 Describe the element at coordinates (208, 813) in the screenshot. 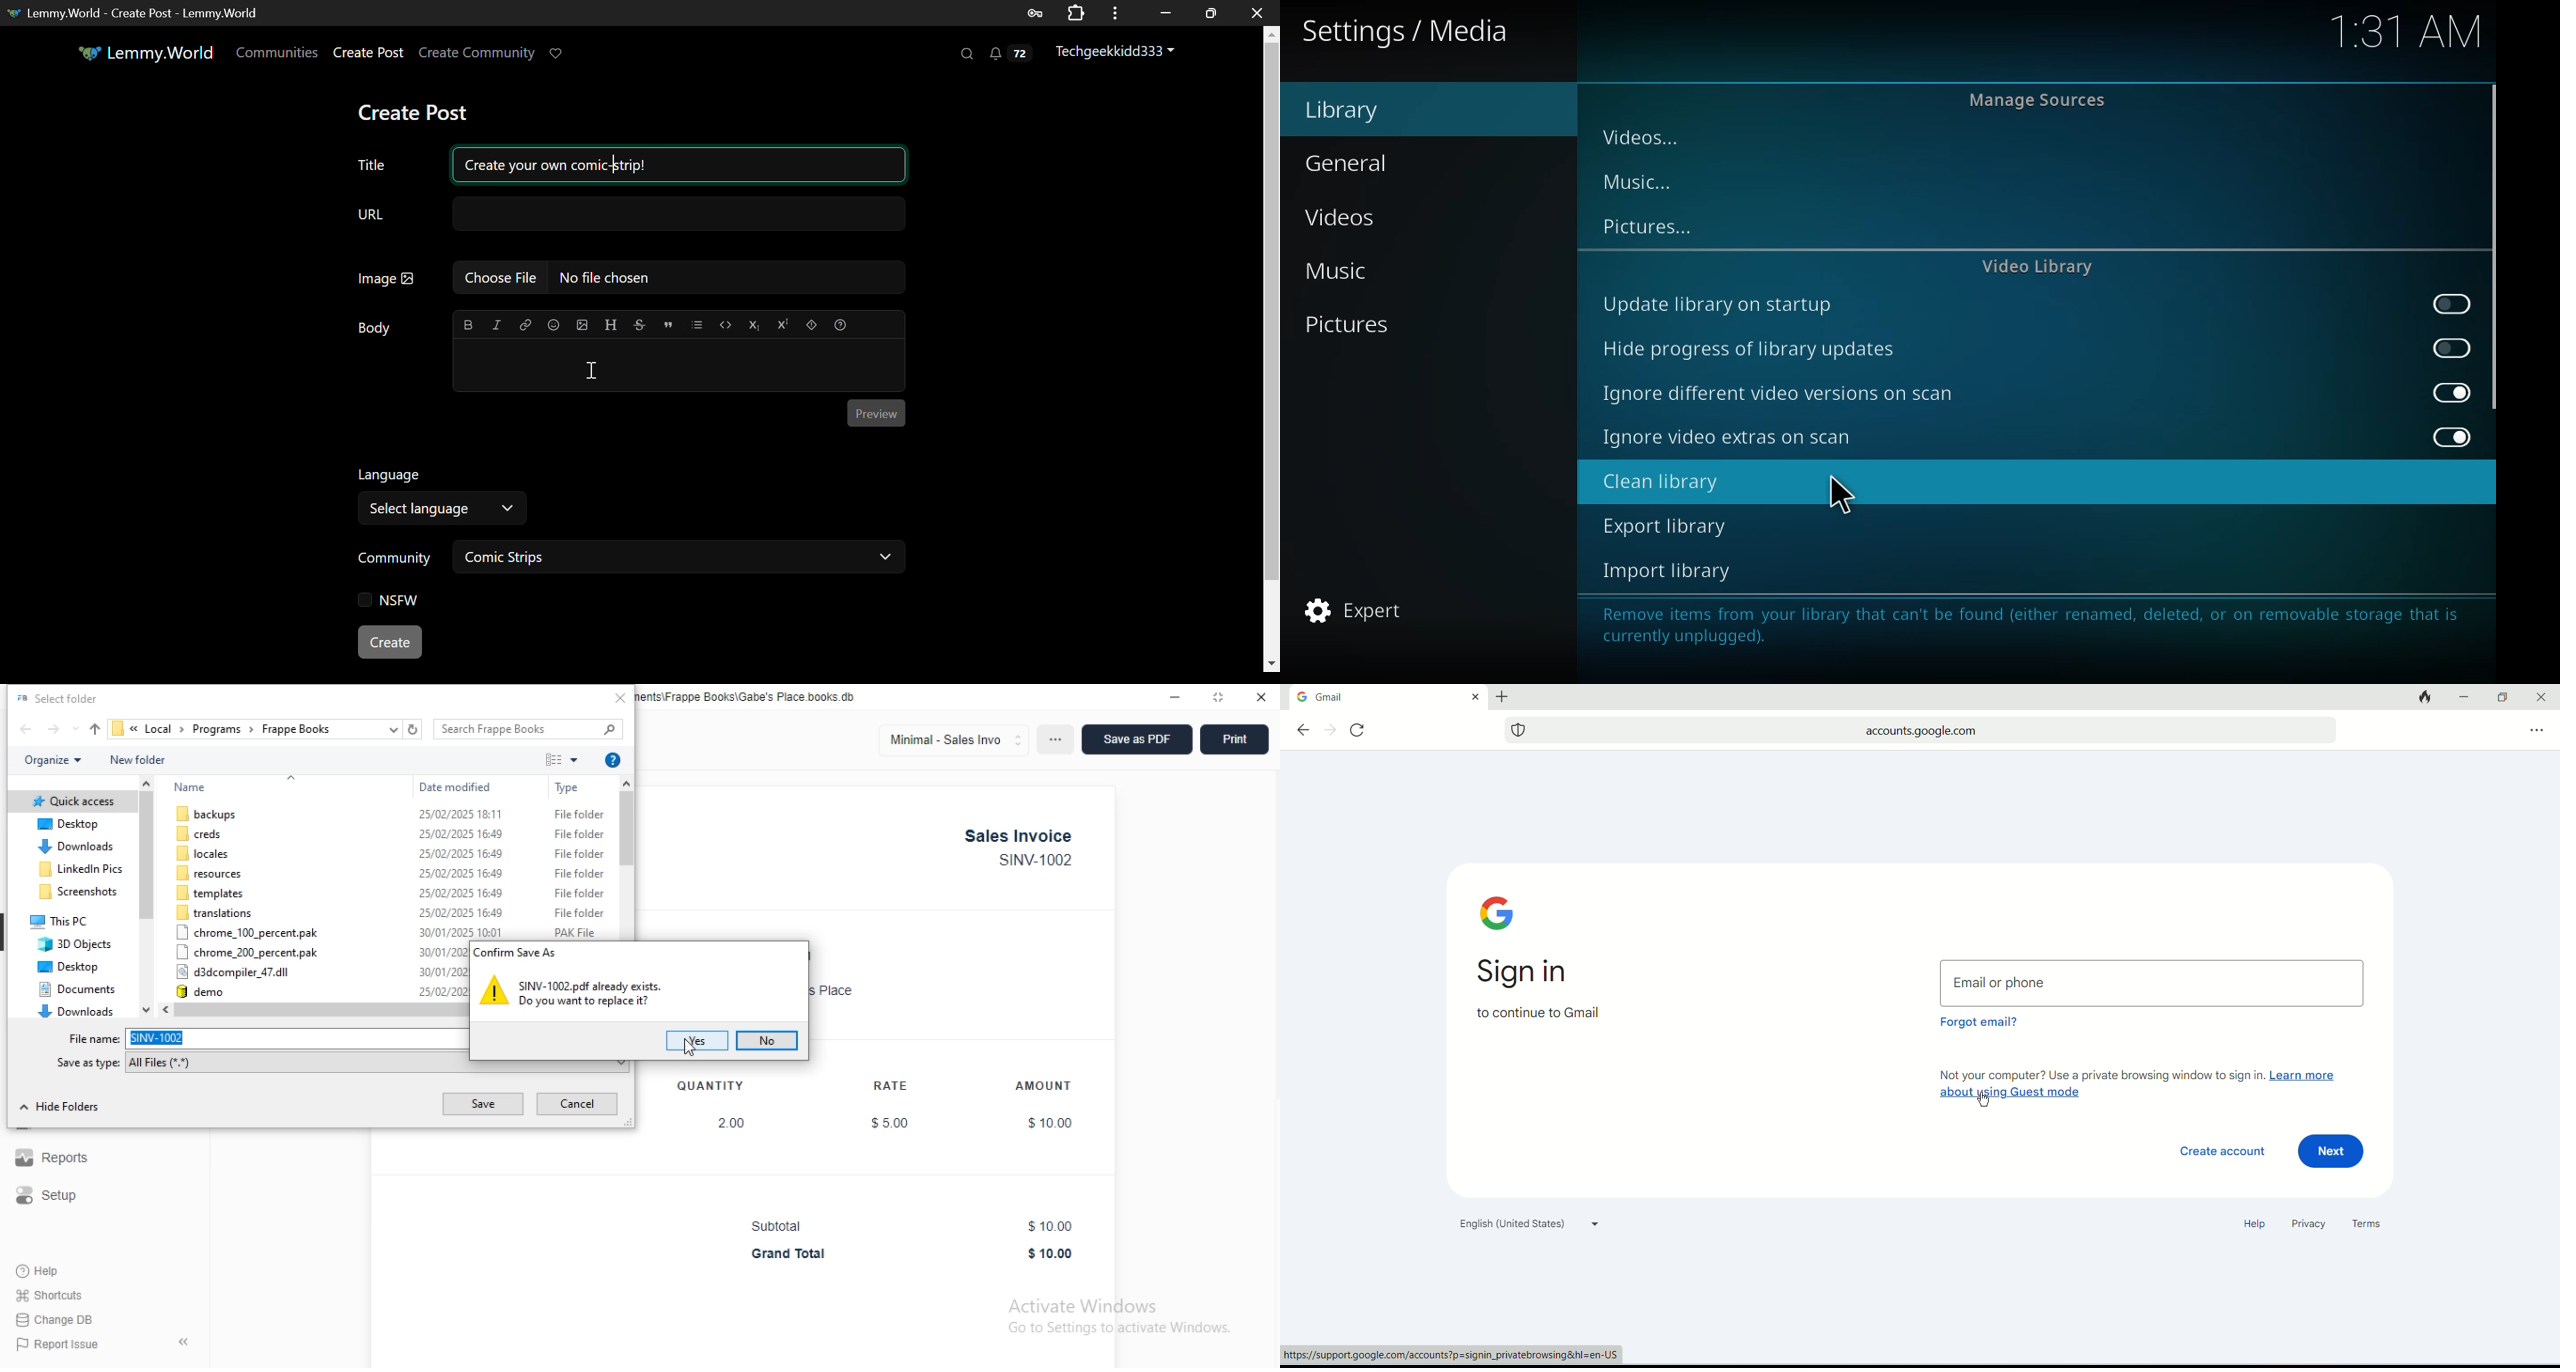

I see `backups` at that location.